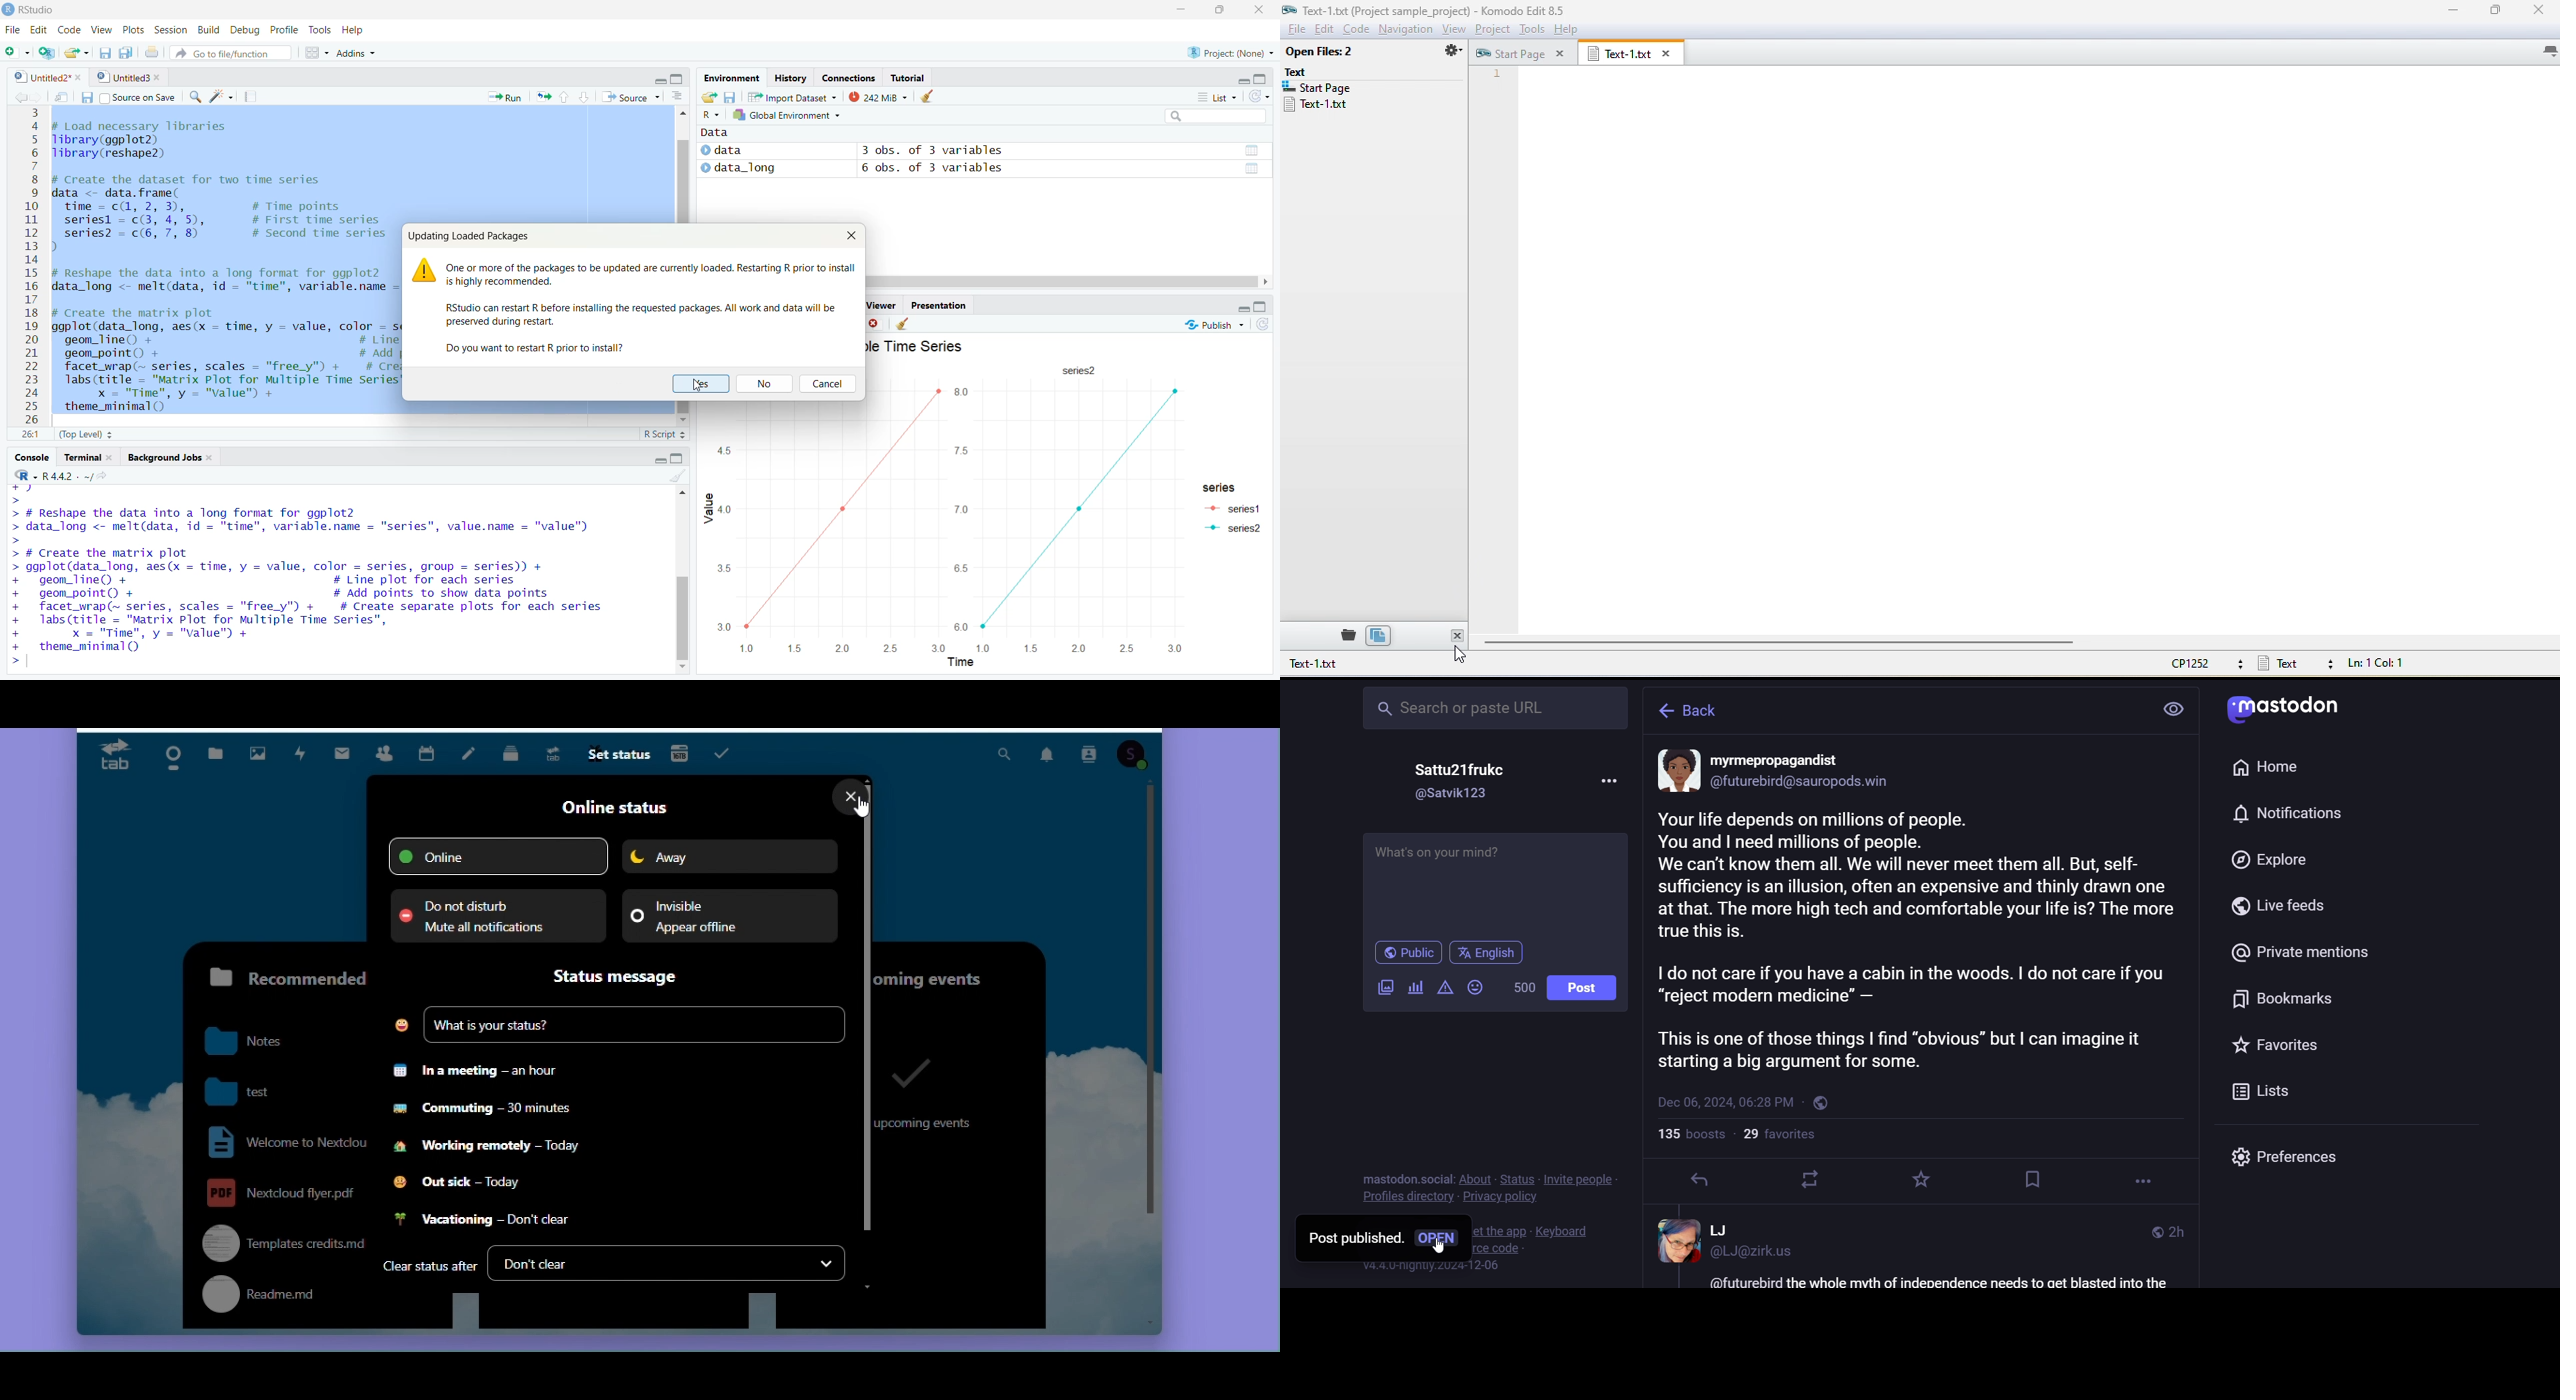  I want to click on Scroll up, so click(684, 496).